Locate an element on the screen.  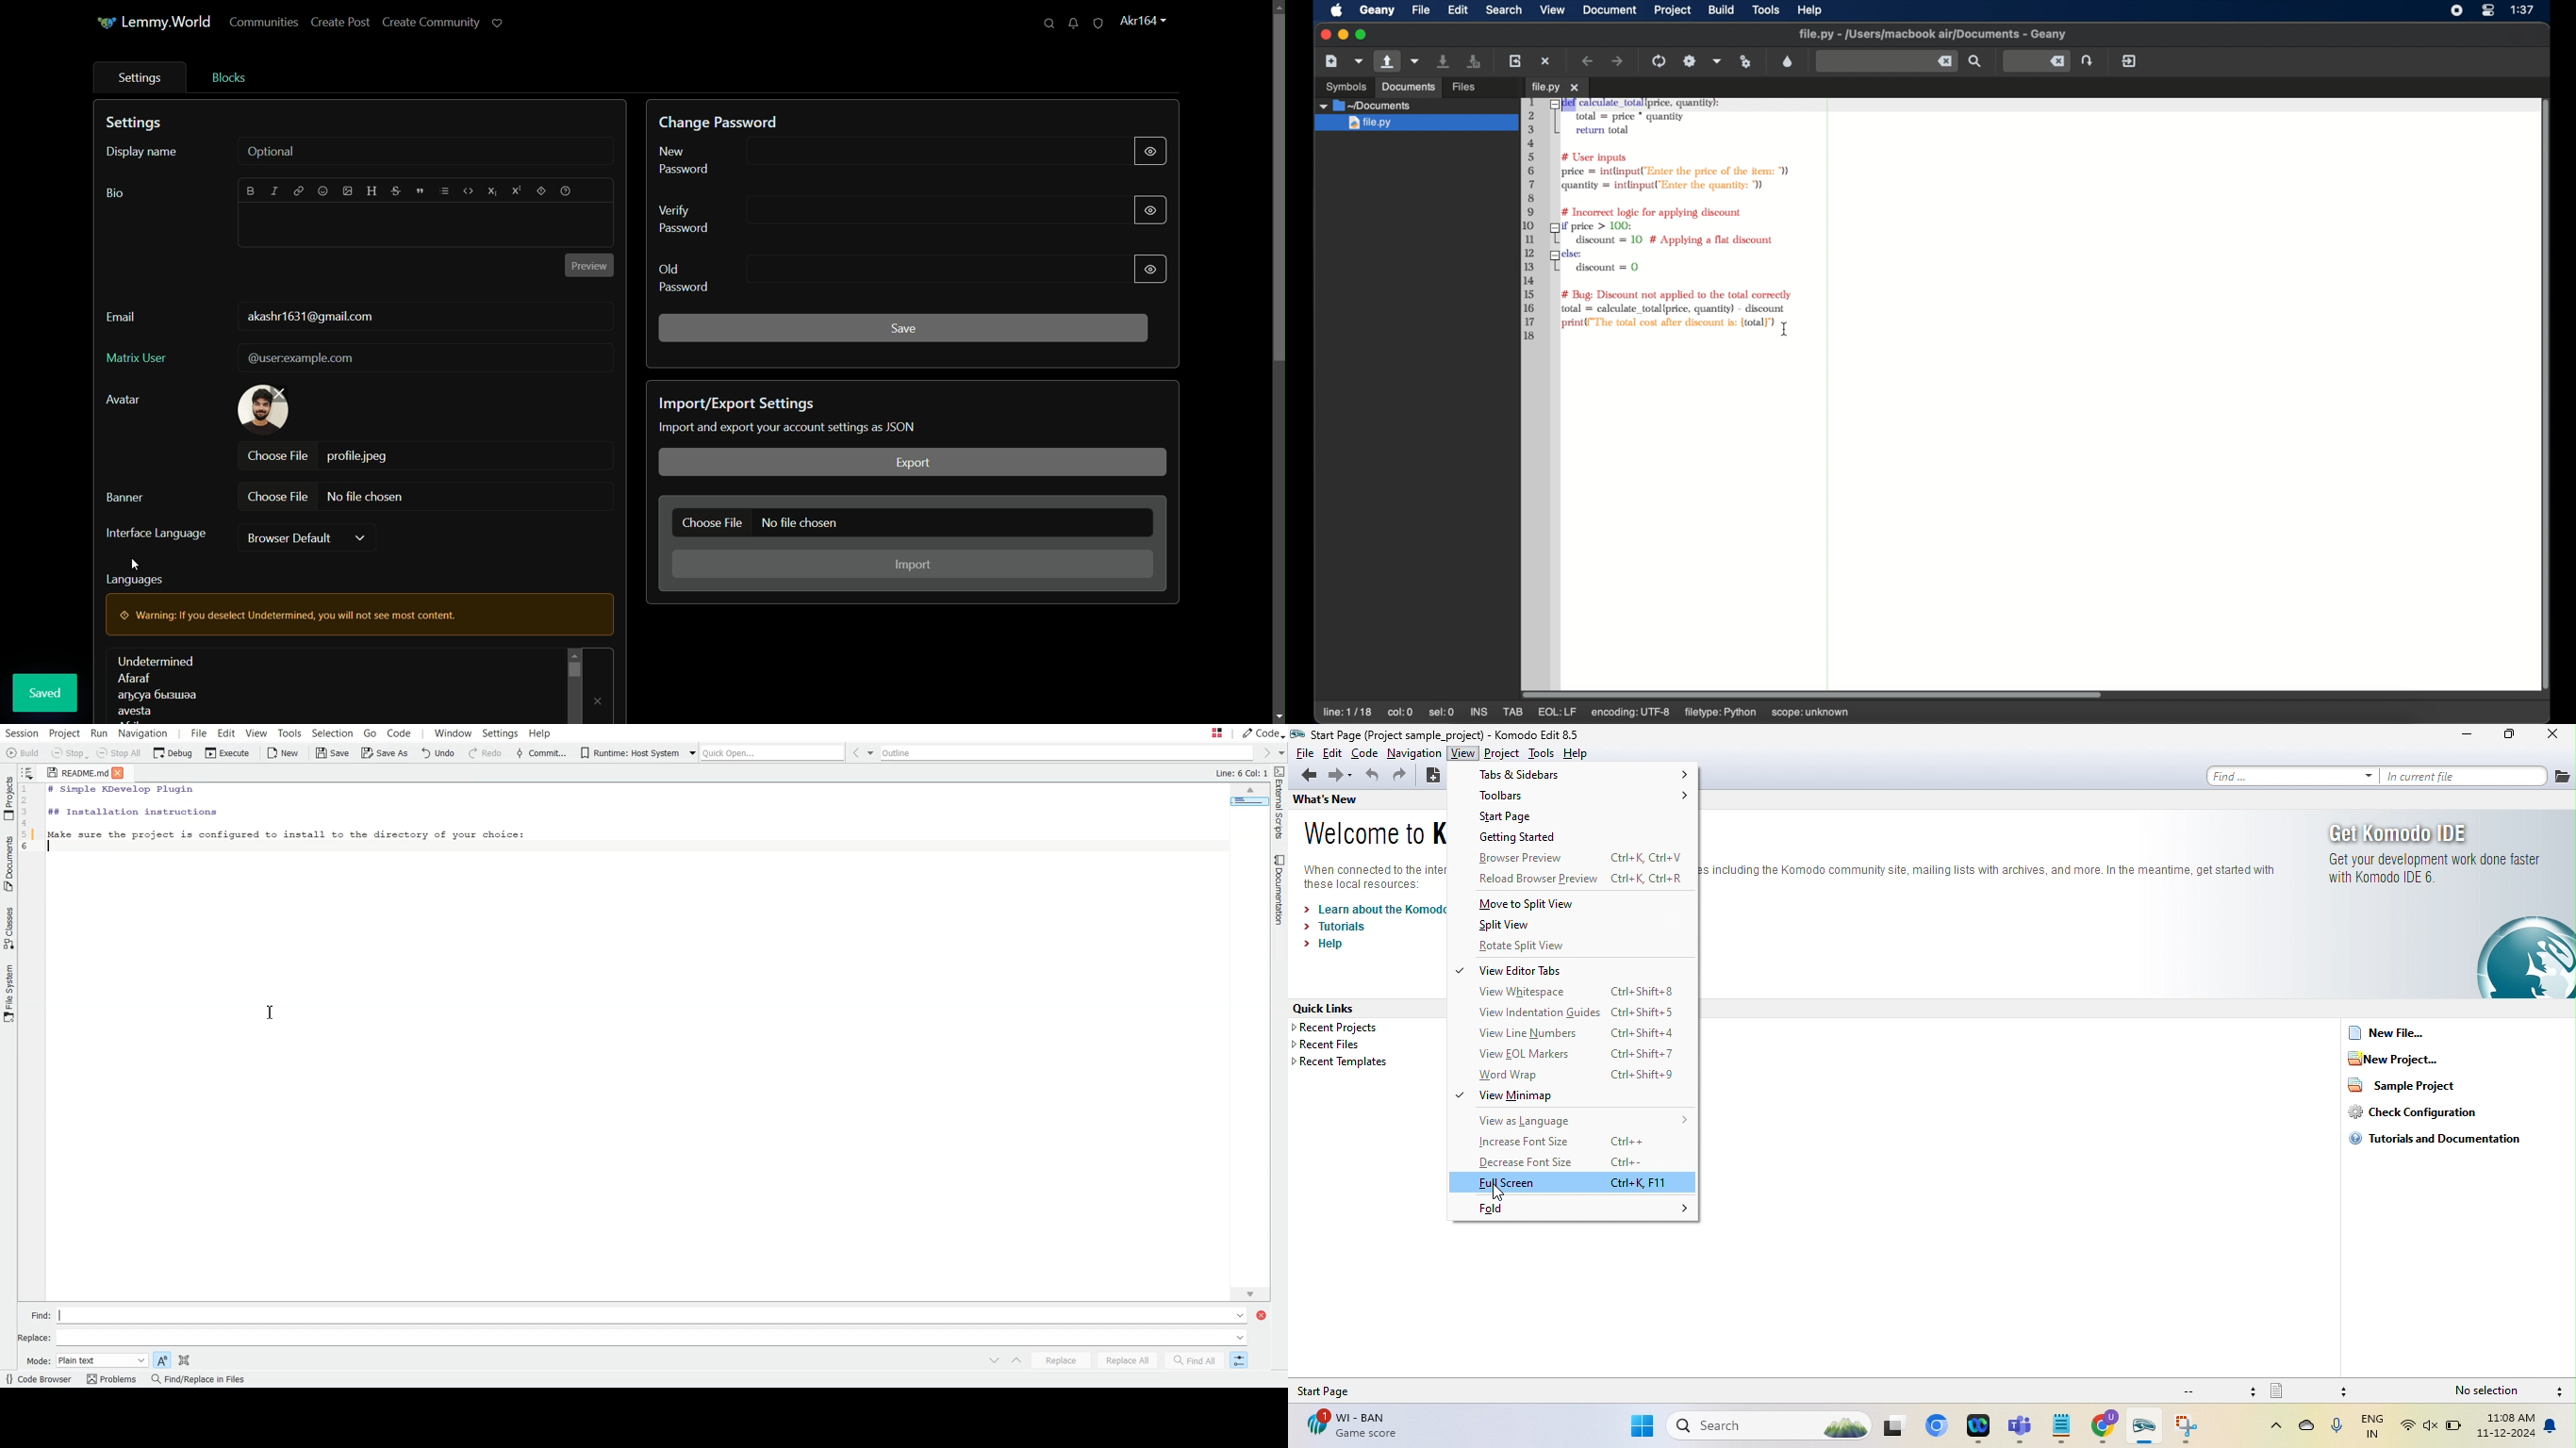
tutorials is located at coordinates (1344, 926).